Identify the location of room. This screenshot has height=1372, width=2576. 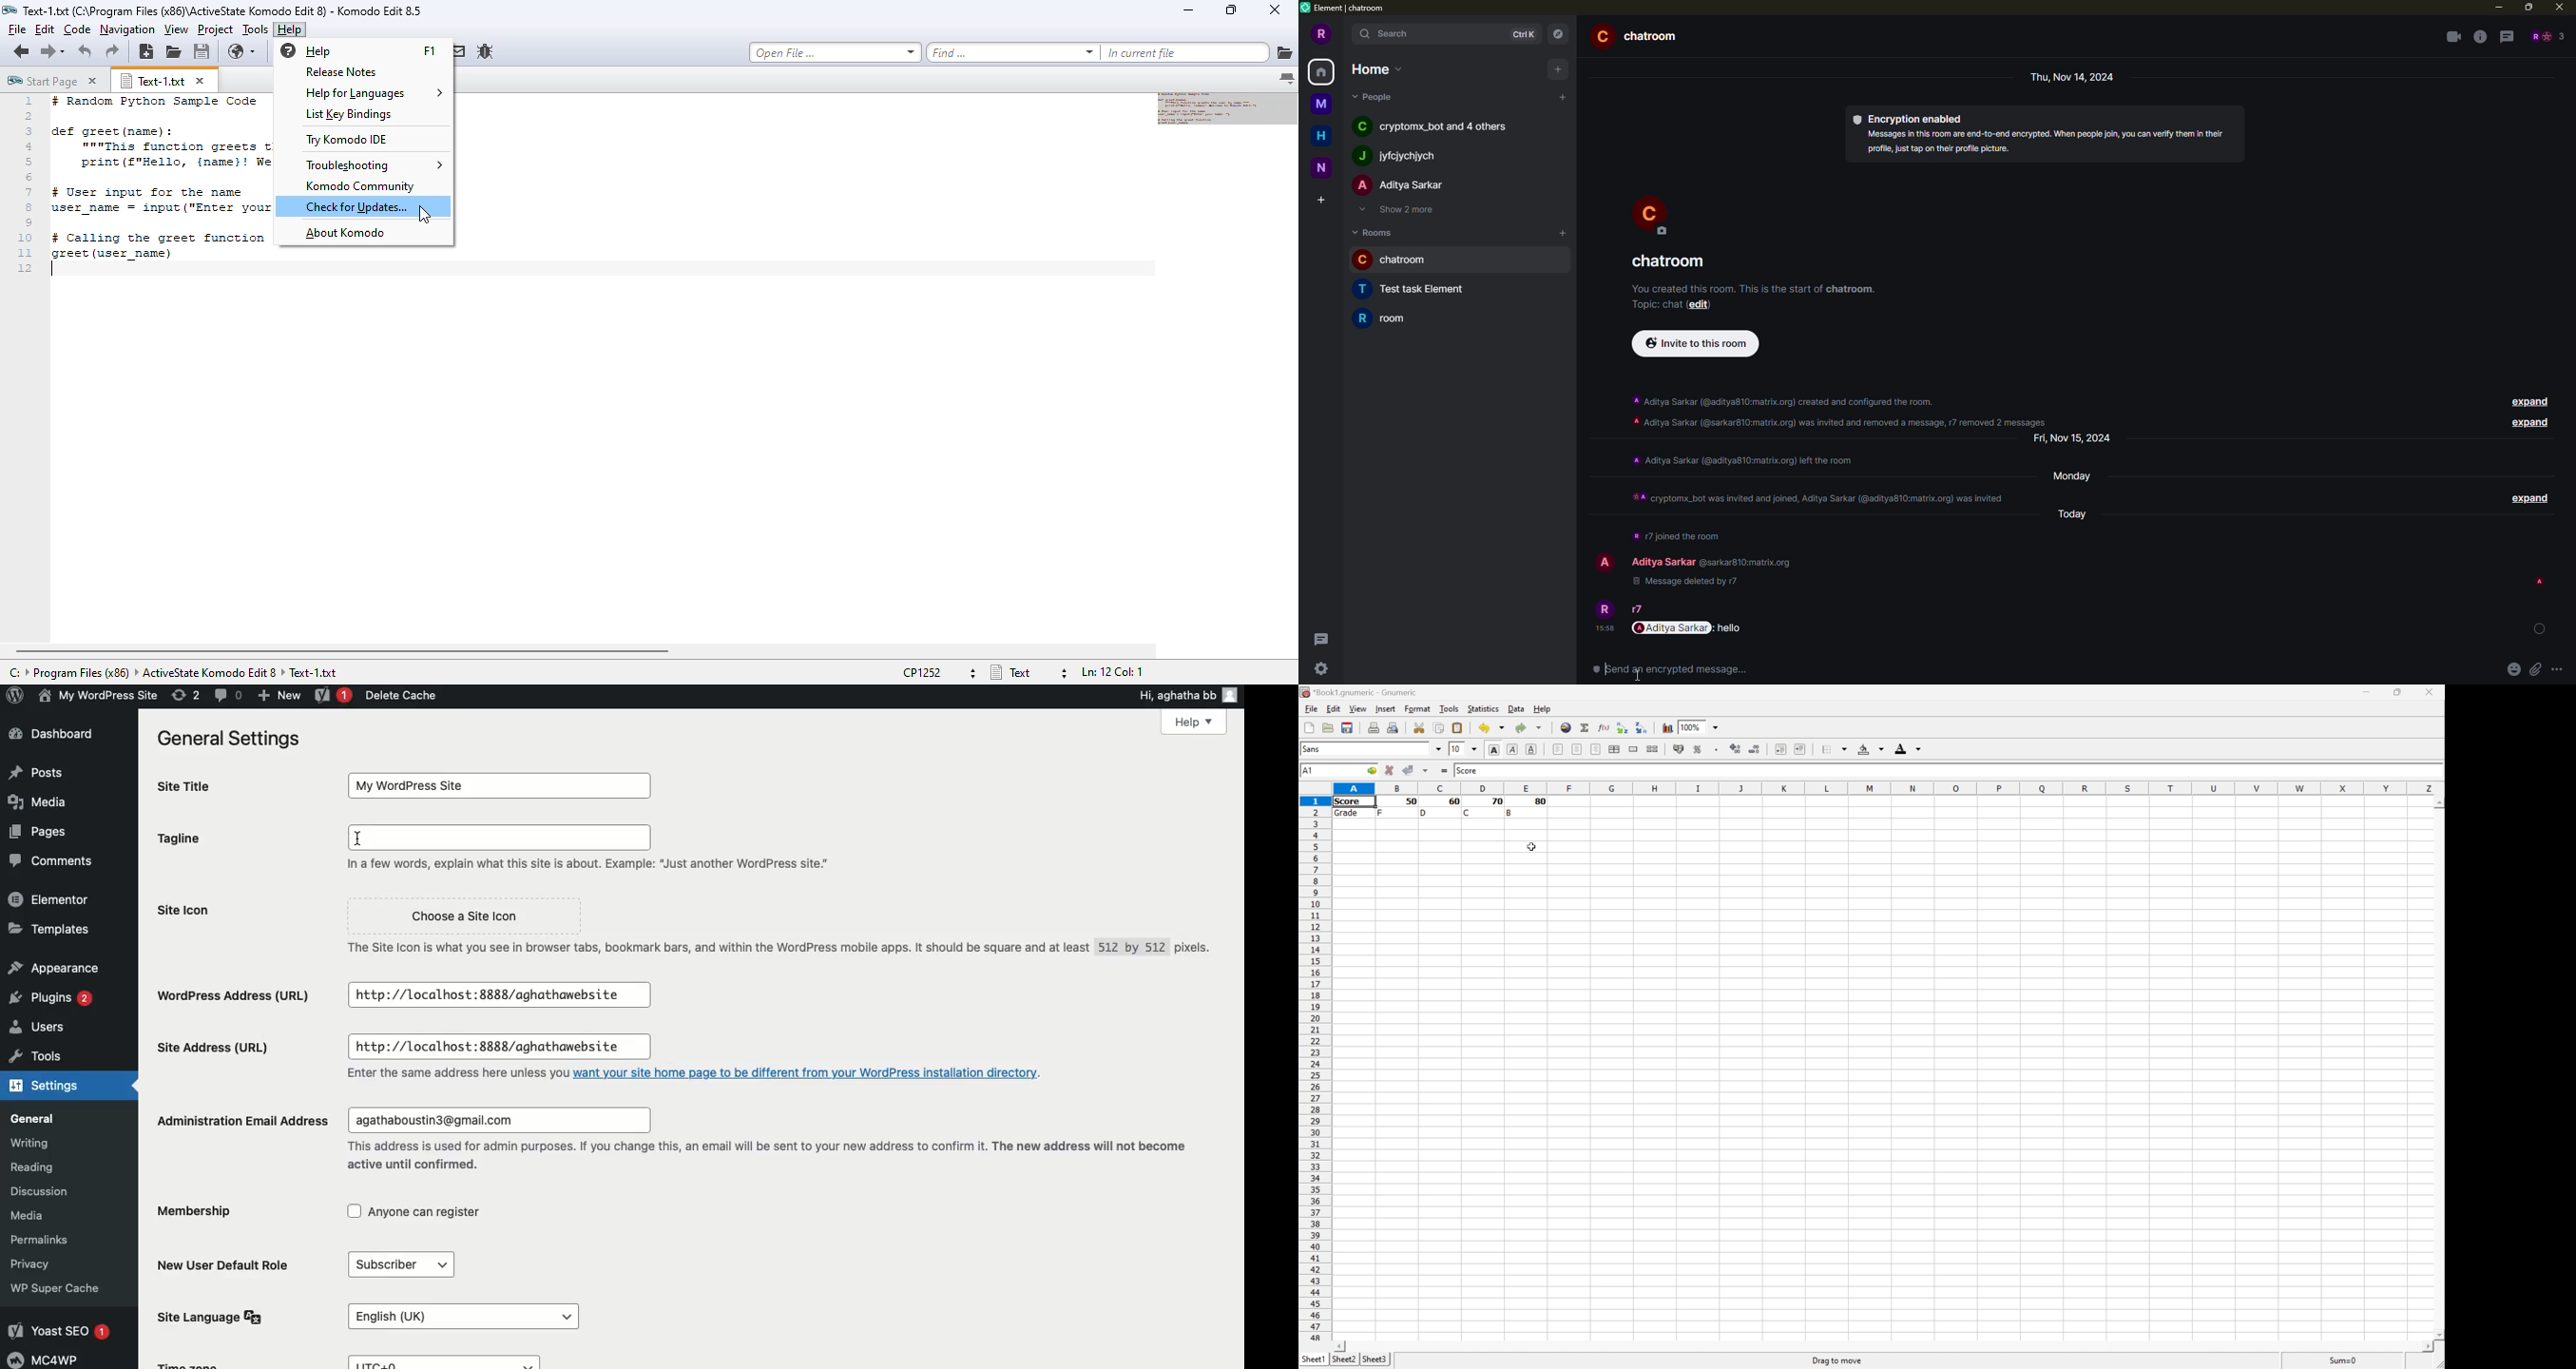
(1641, 35).